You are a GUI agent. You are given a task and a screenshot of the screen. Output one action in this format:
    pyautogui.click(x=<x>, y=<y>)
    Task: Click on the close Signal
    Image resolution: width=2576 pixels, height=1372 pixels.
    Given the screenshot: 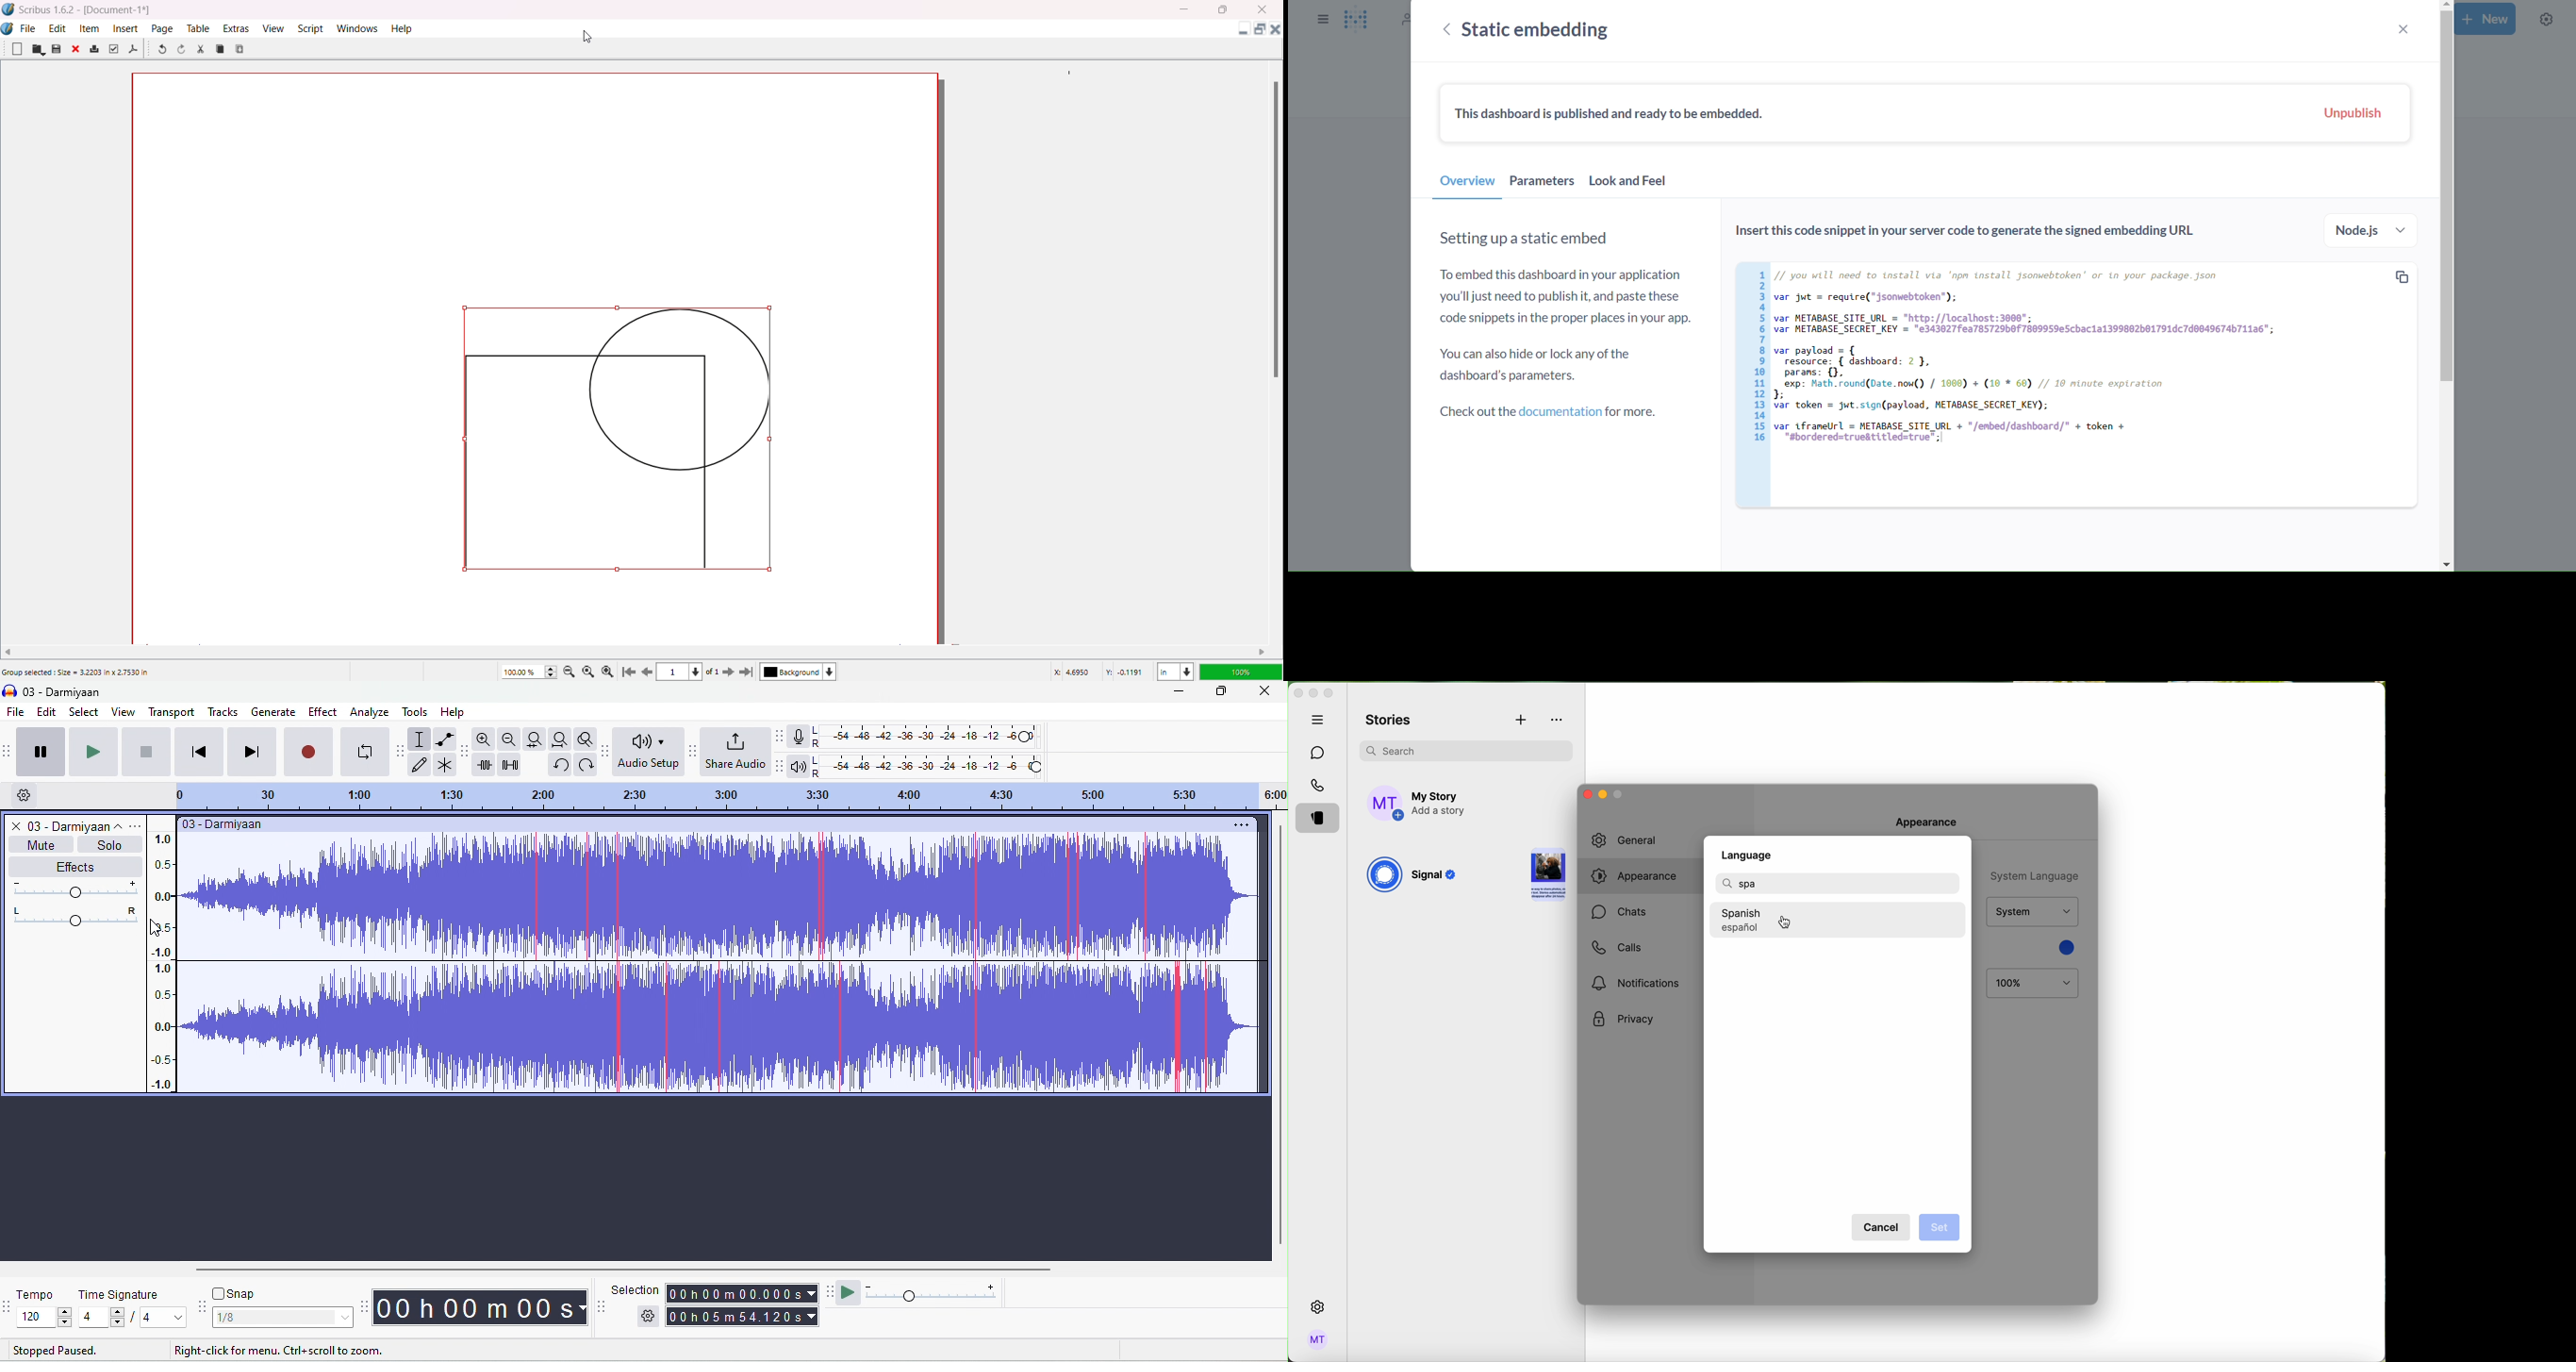 What is the action you would take?
    pyautogui.click(x=1298, y=694)
    